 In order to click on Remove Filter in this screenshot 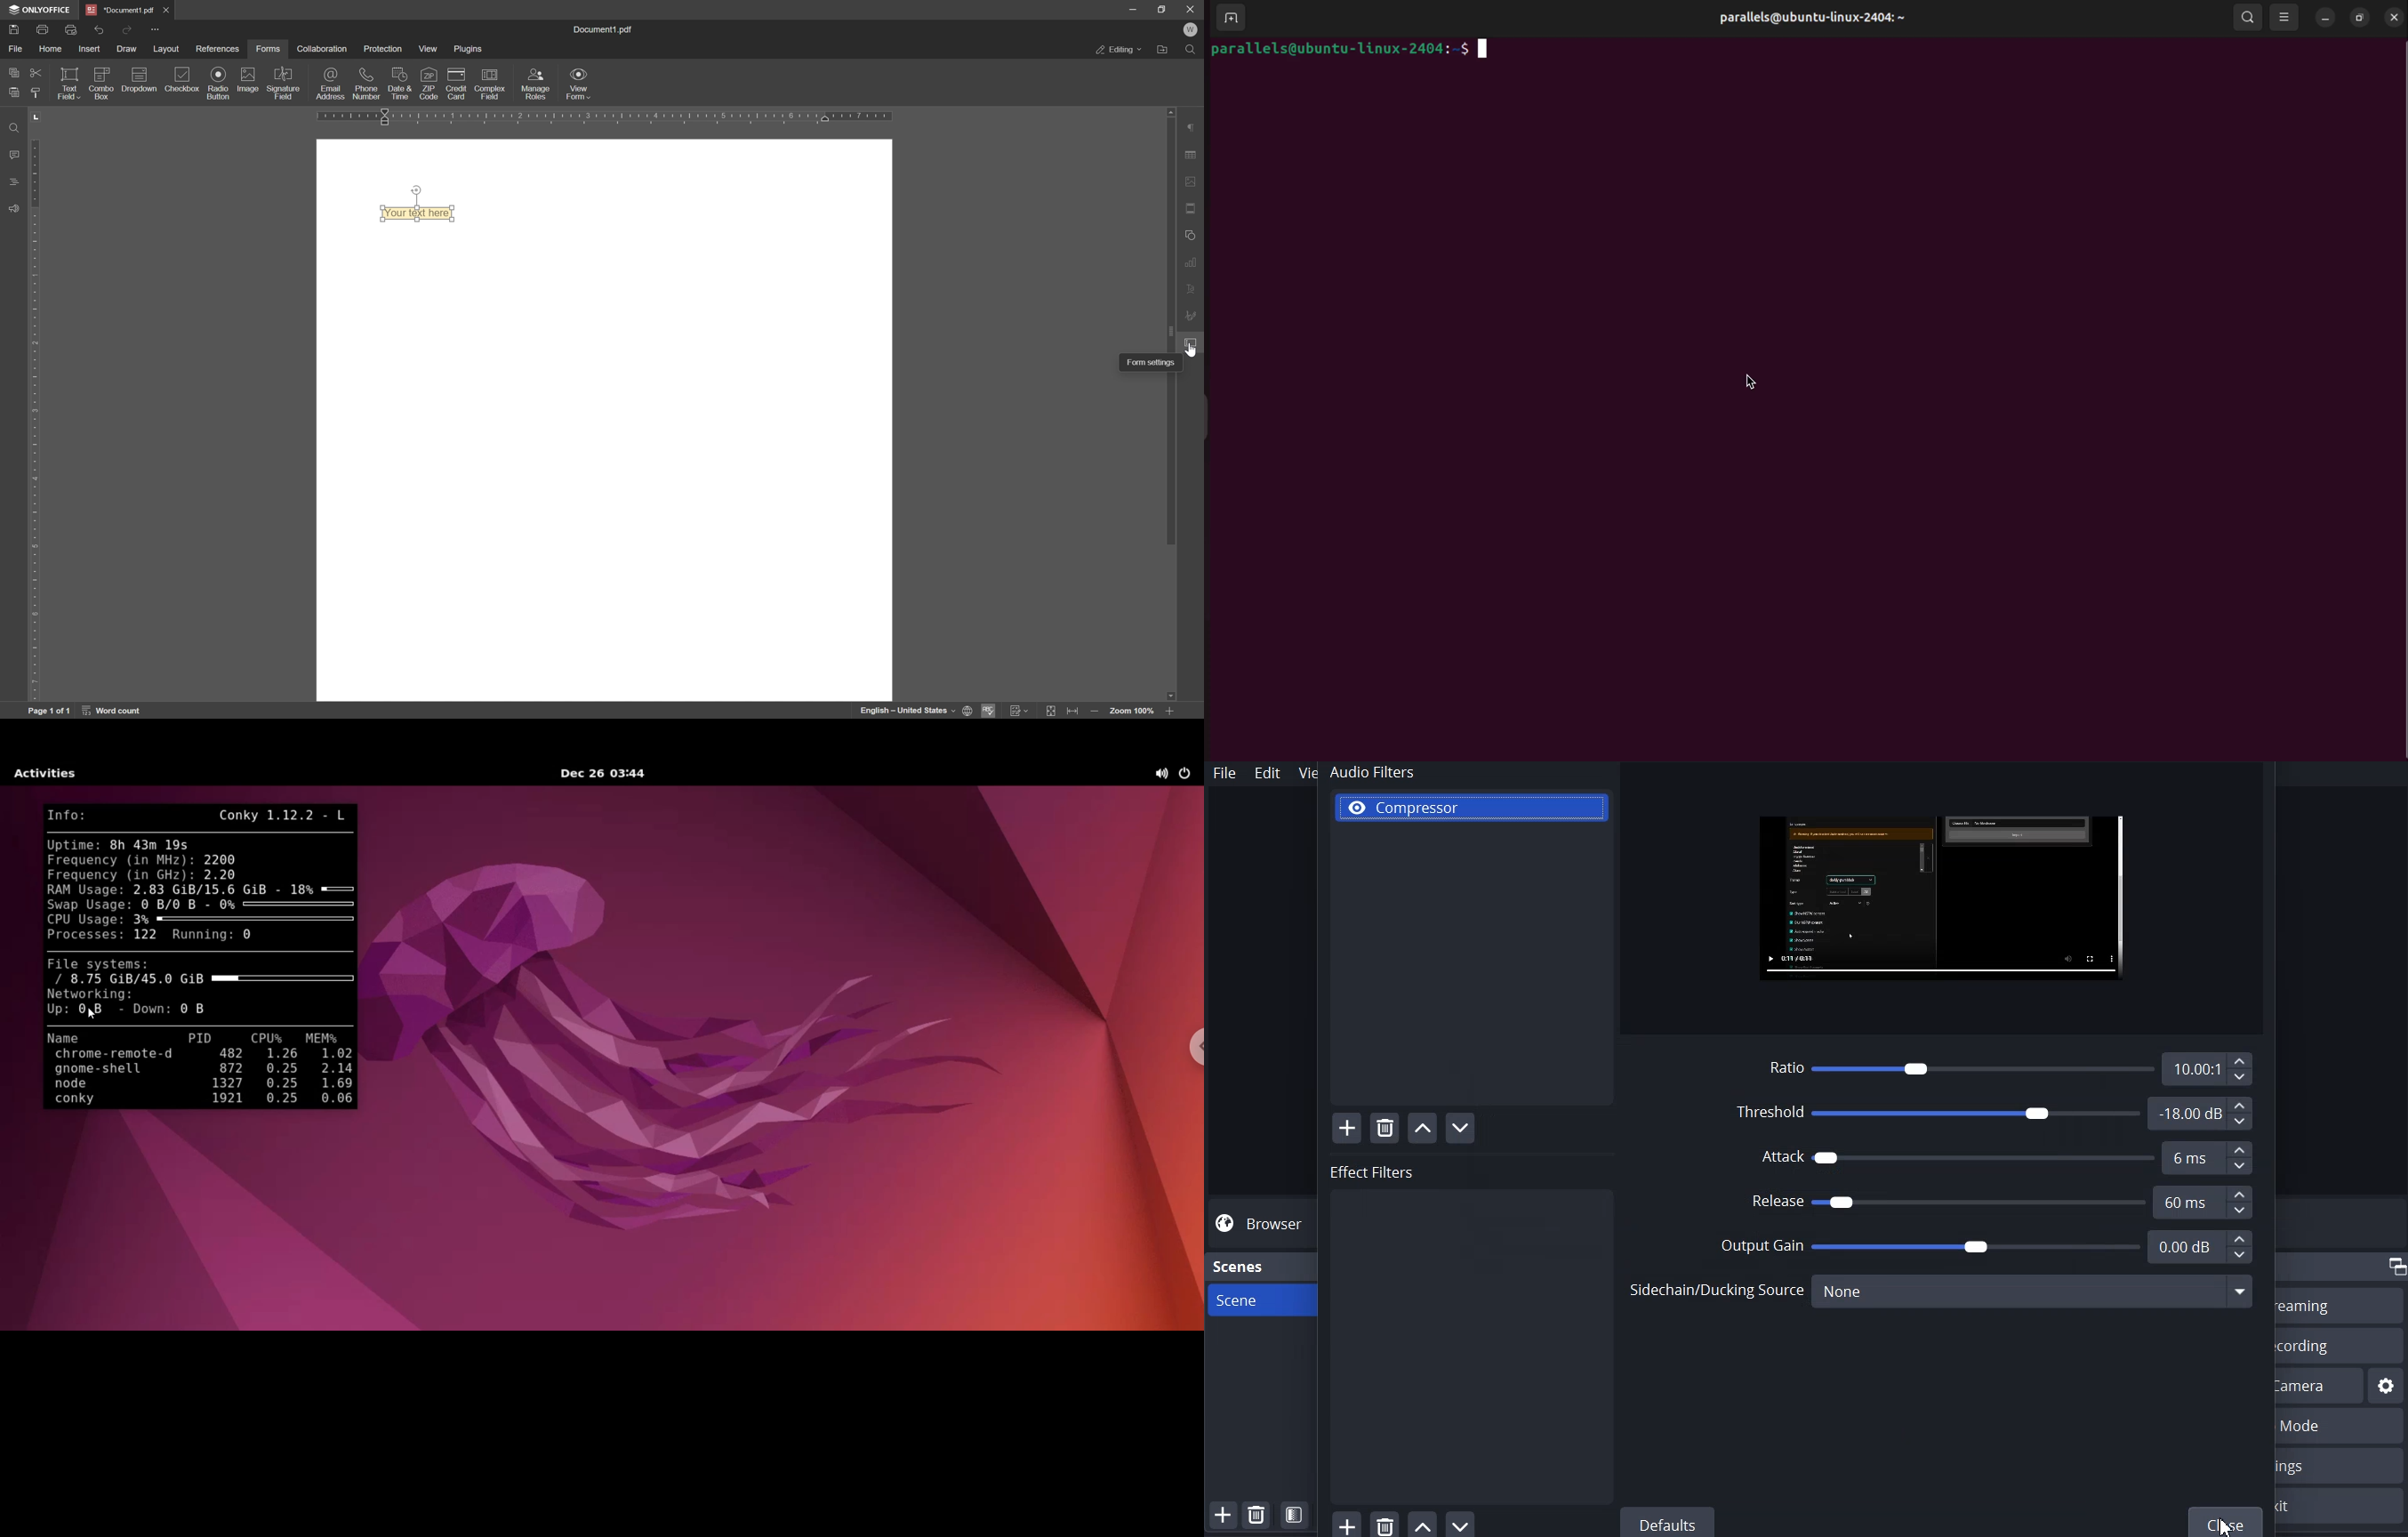, I will do `click(1385, 1523)`.